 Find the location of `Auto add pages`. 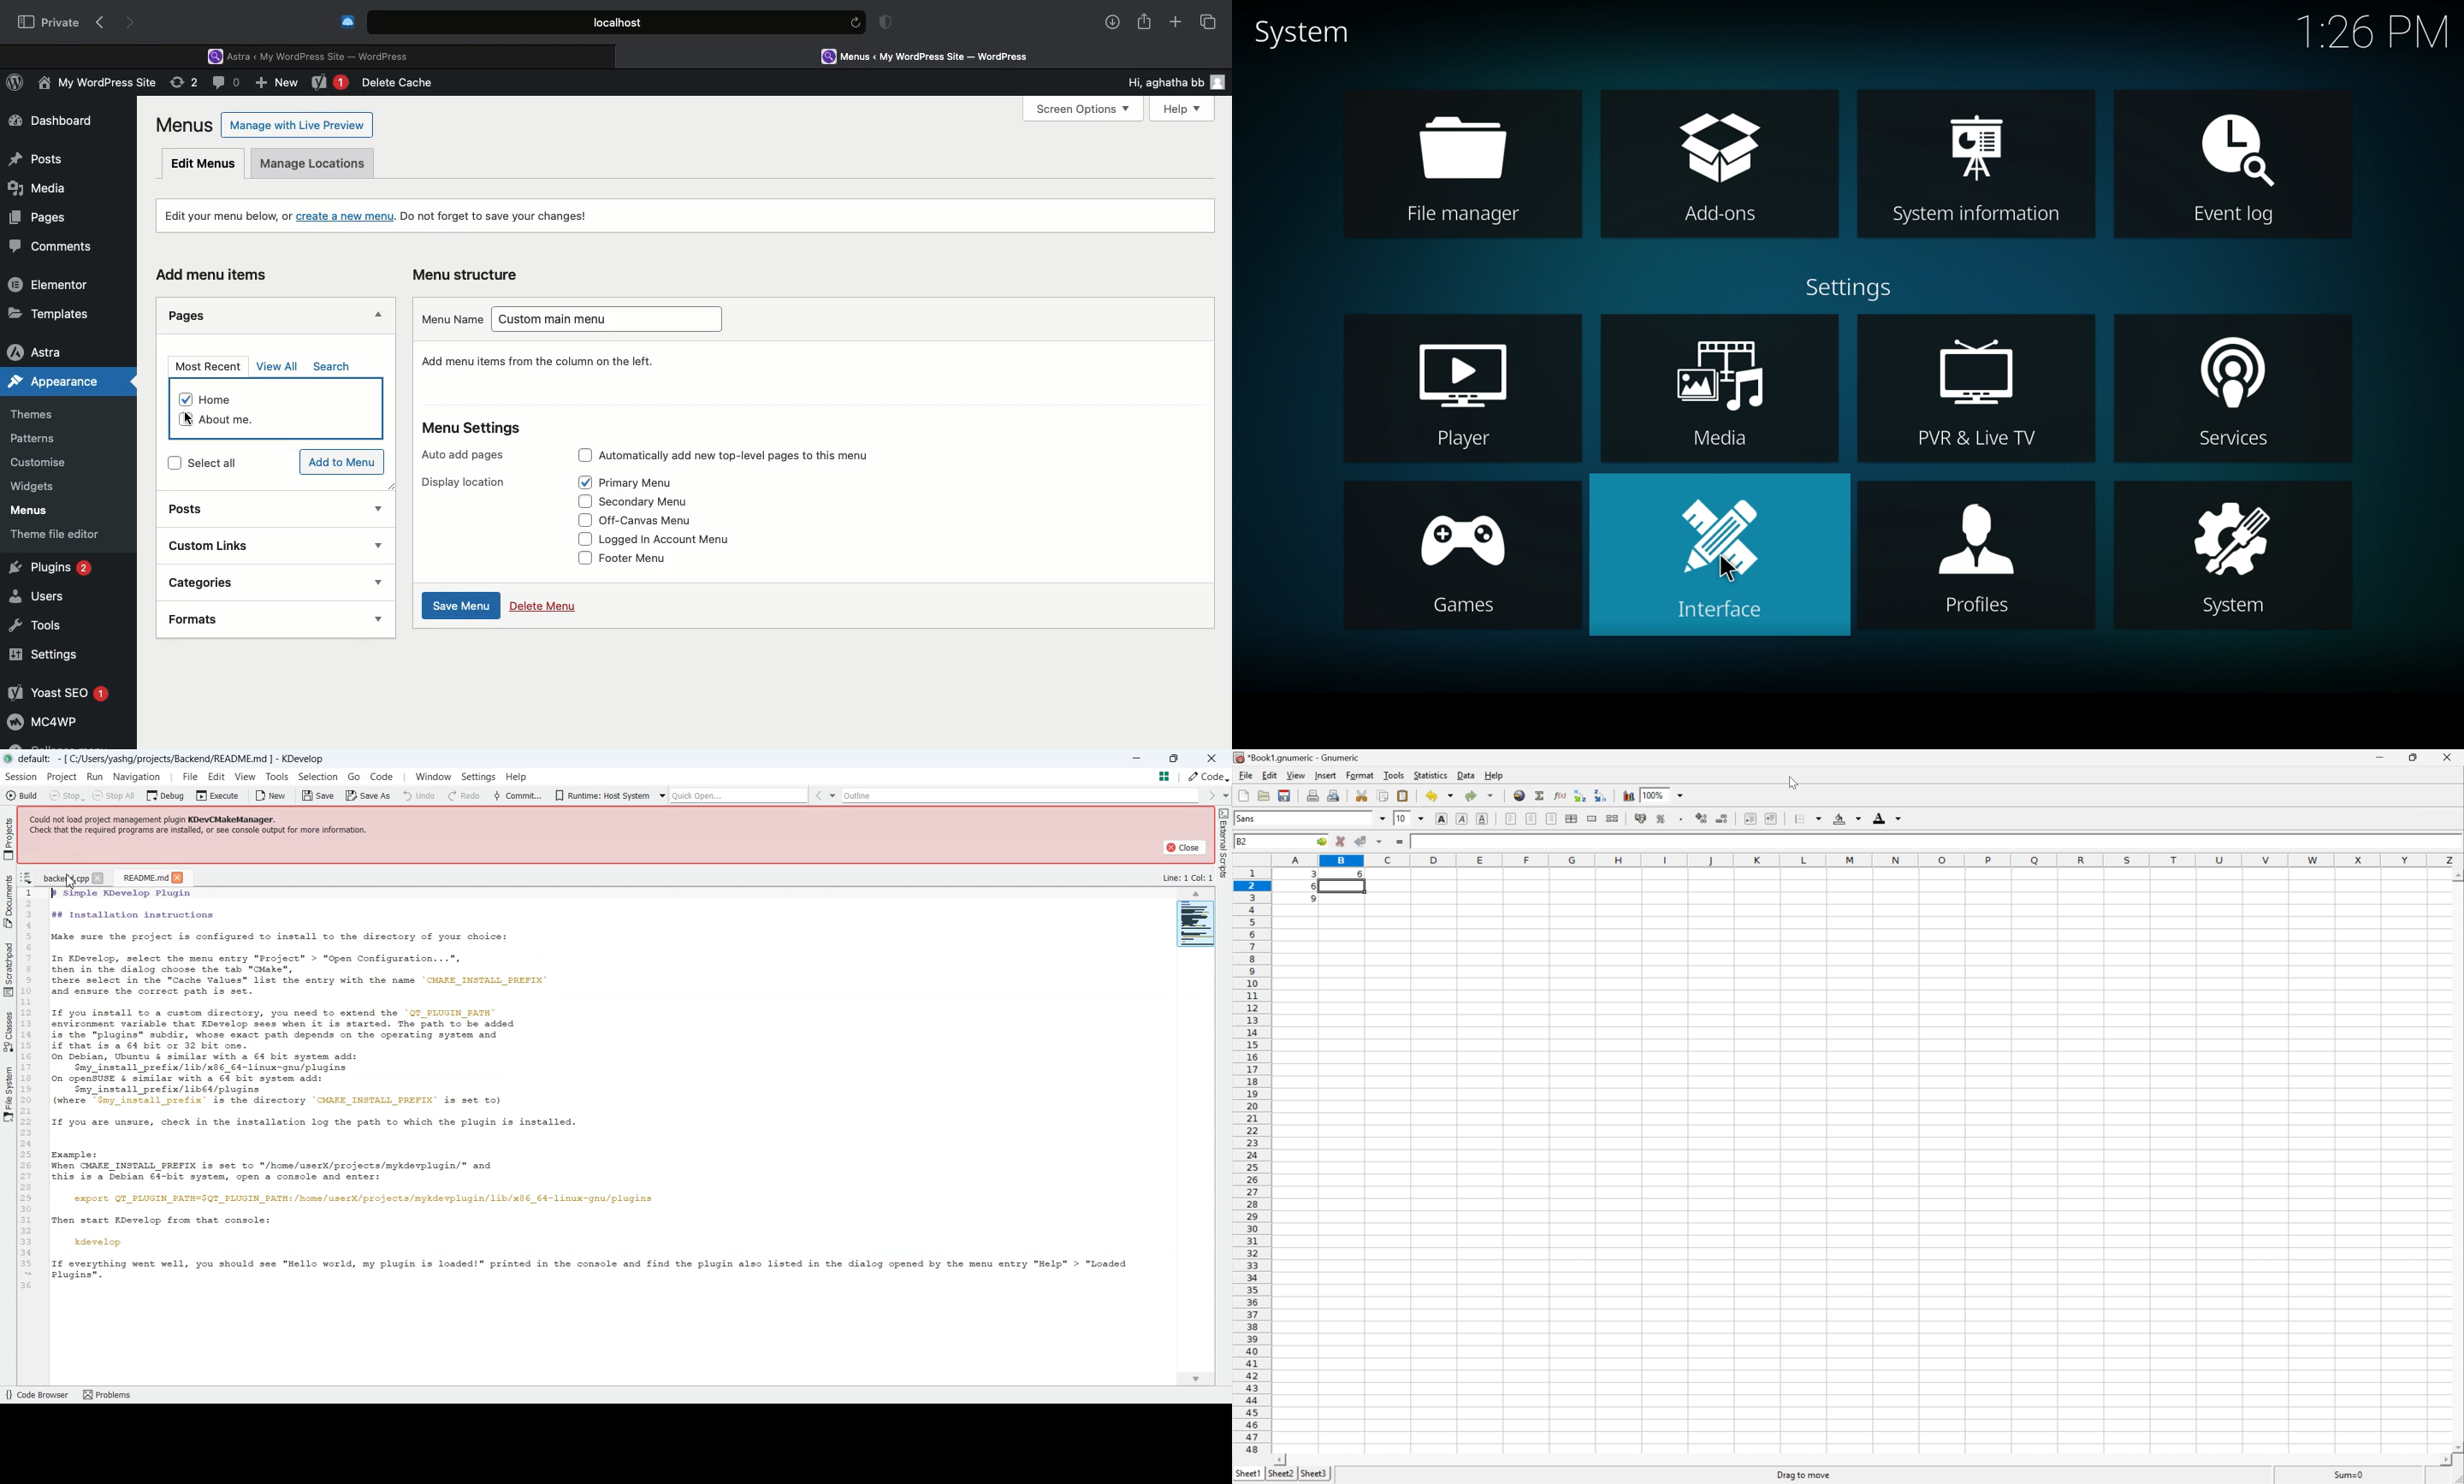

Auto add pages is located at coordinates (466, 451).